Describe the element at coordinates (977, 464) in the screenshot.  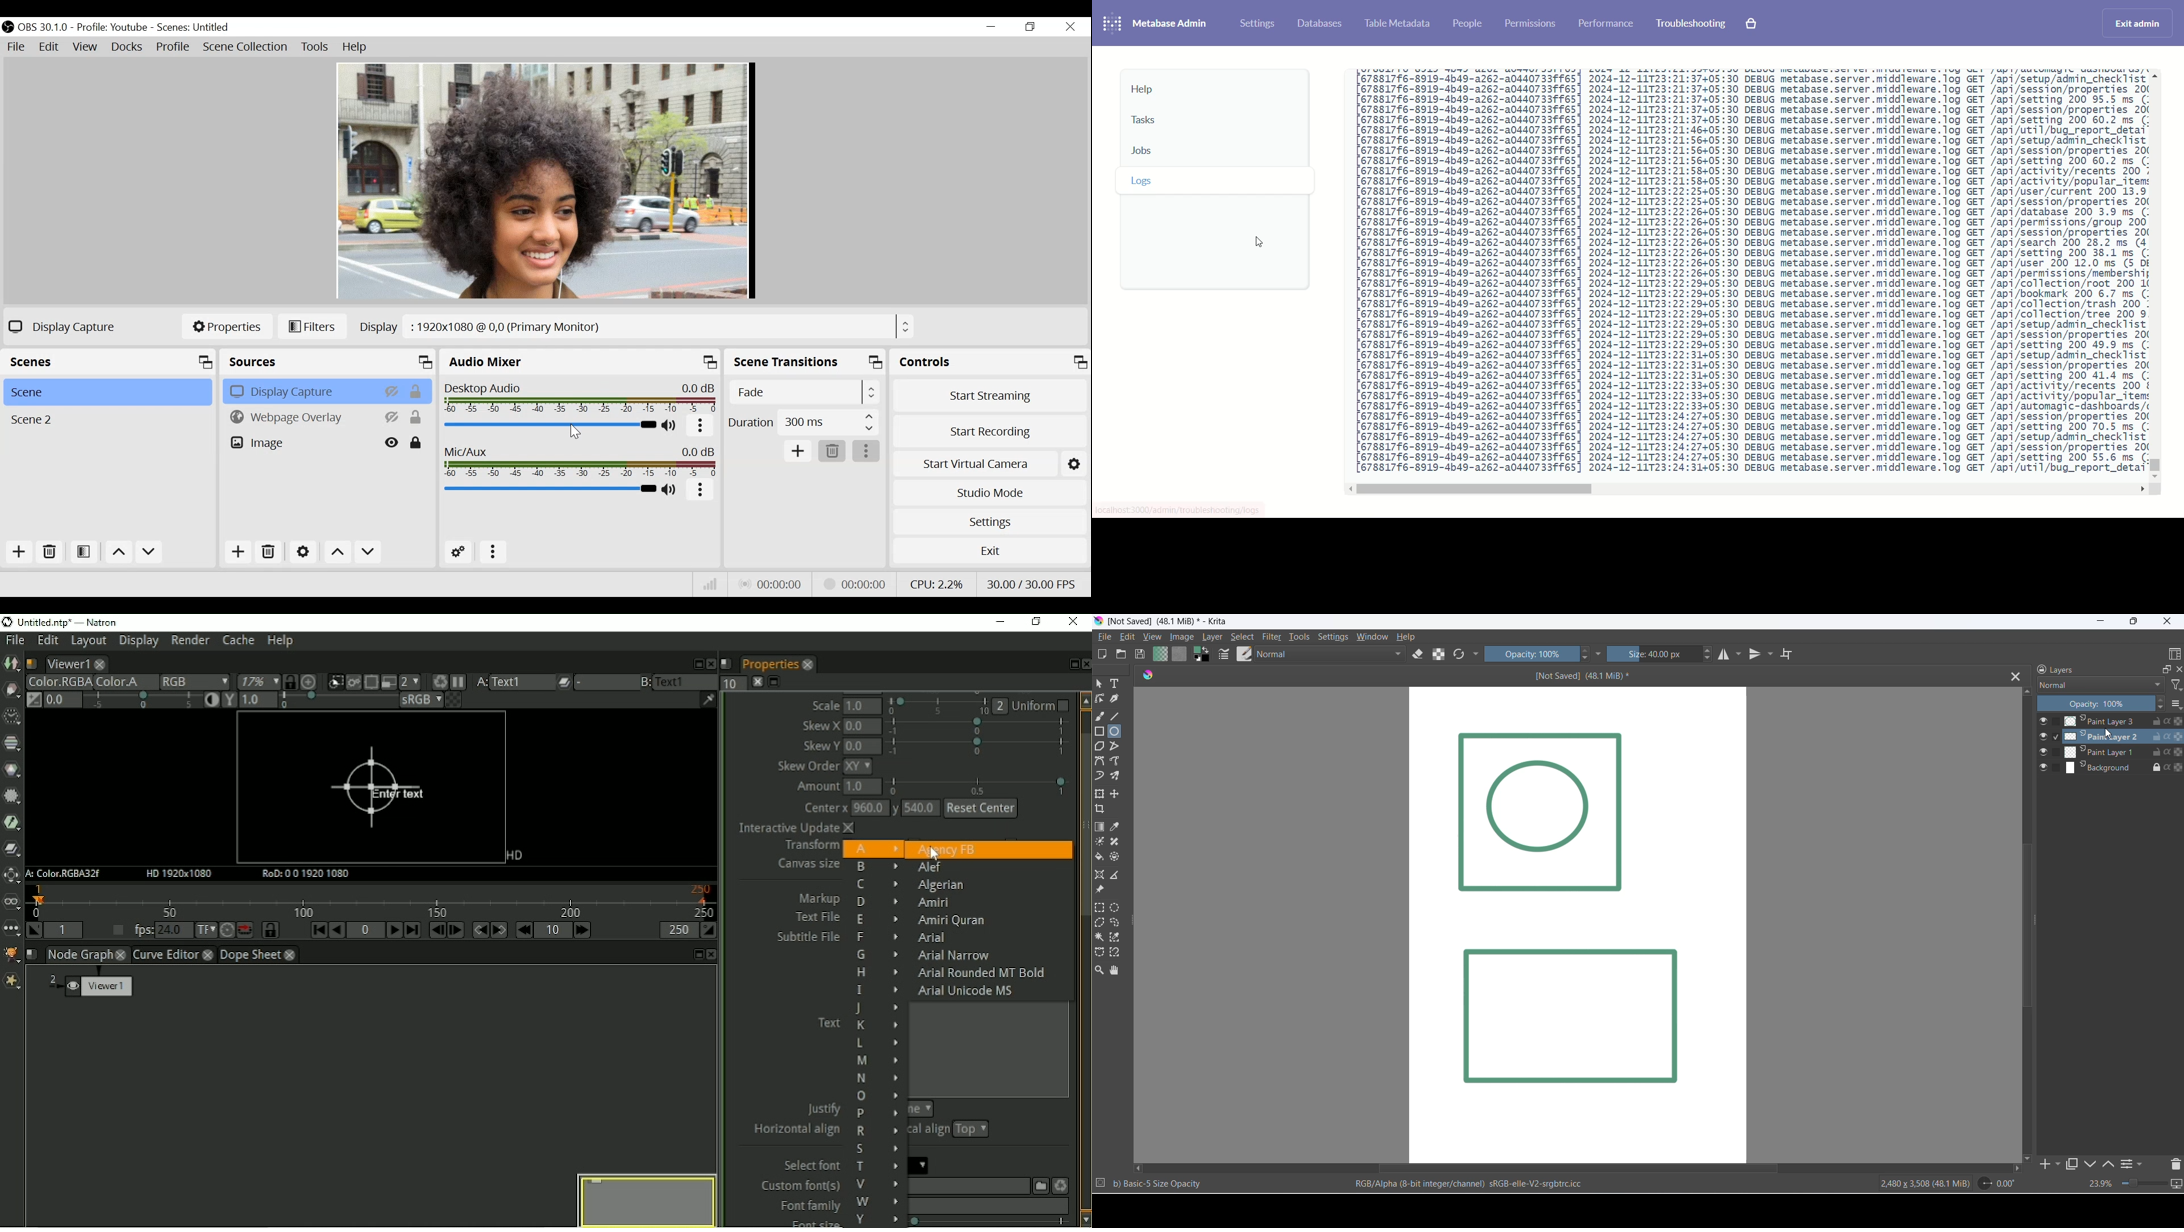
I see `Start Virtual Camera` at that location.